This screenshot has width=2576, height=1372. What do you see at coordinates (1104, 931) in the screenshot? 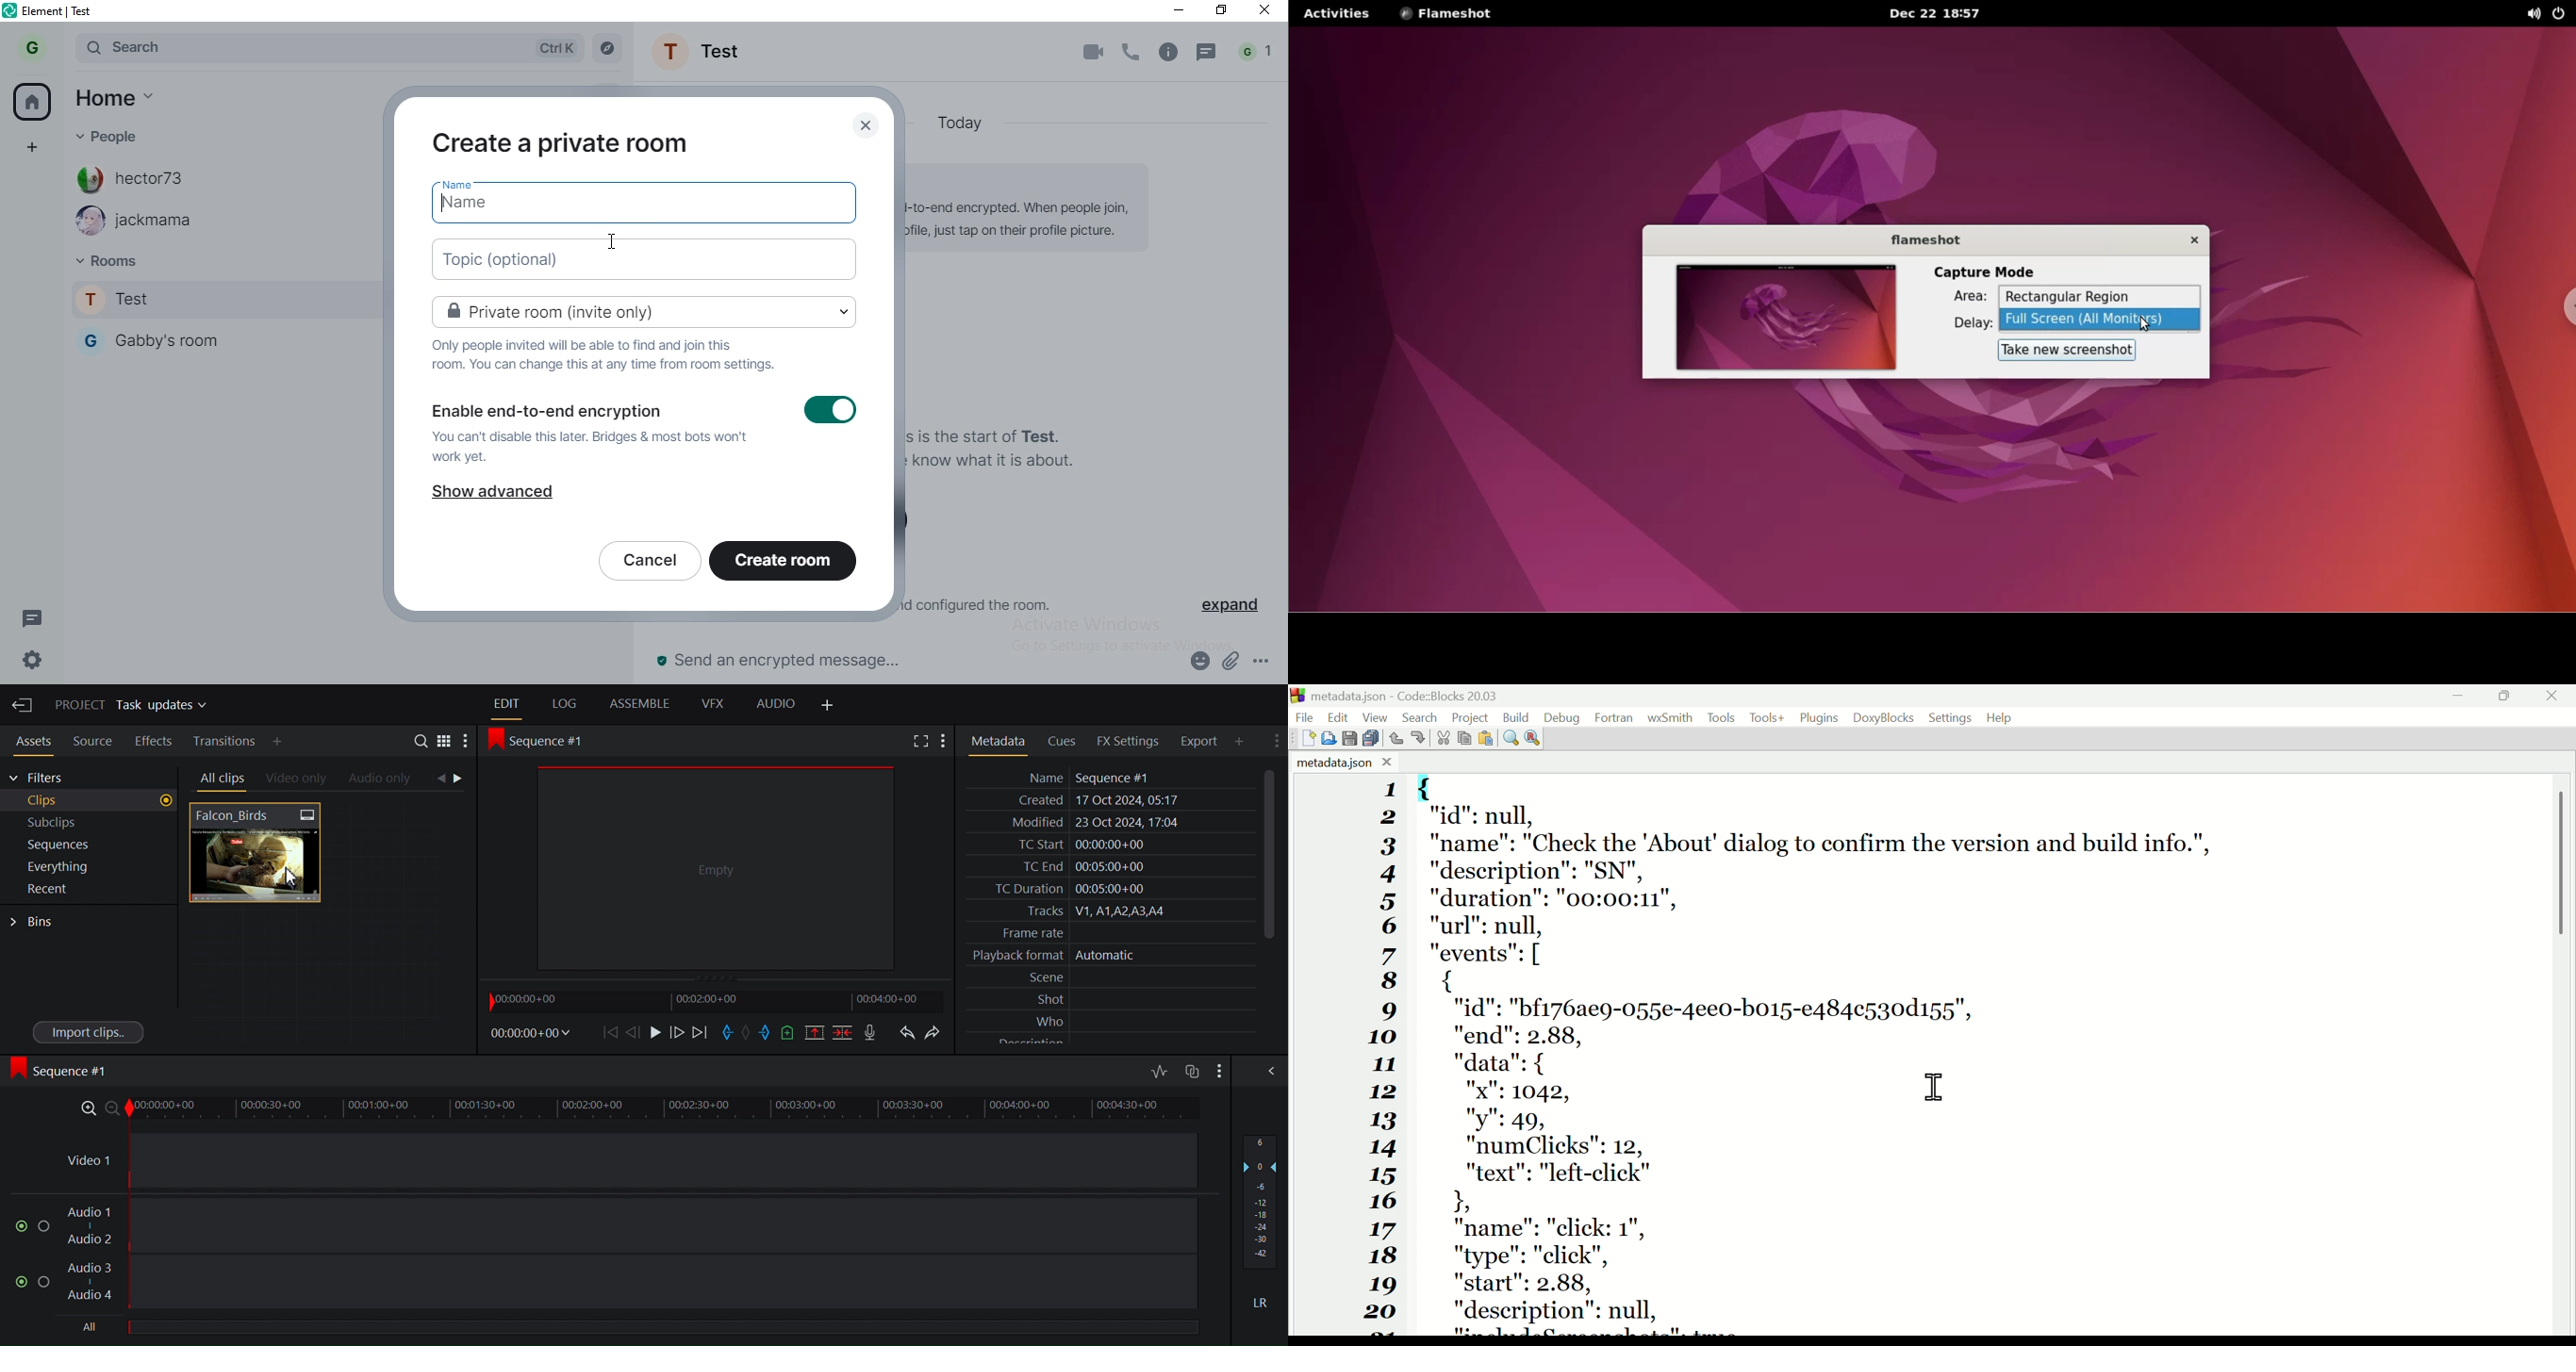
I see `Frame rate` at bounding box center [1104, 931].